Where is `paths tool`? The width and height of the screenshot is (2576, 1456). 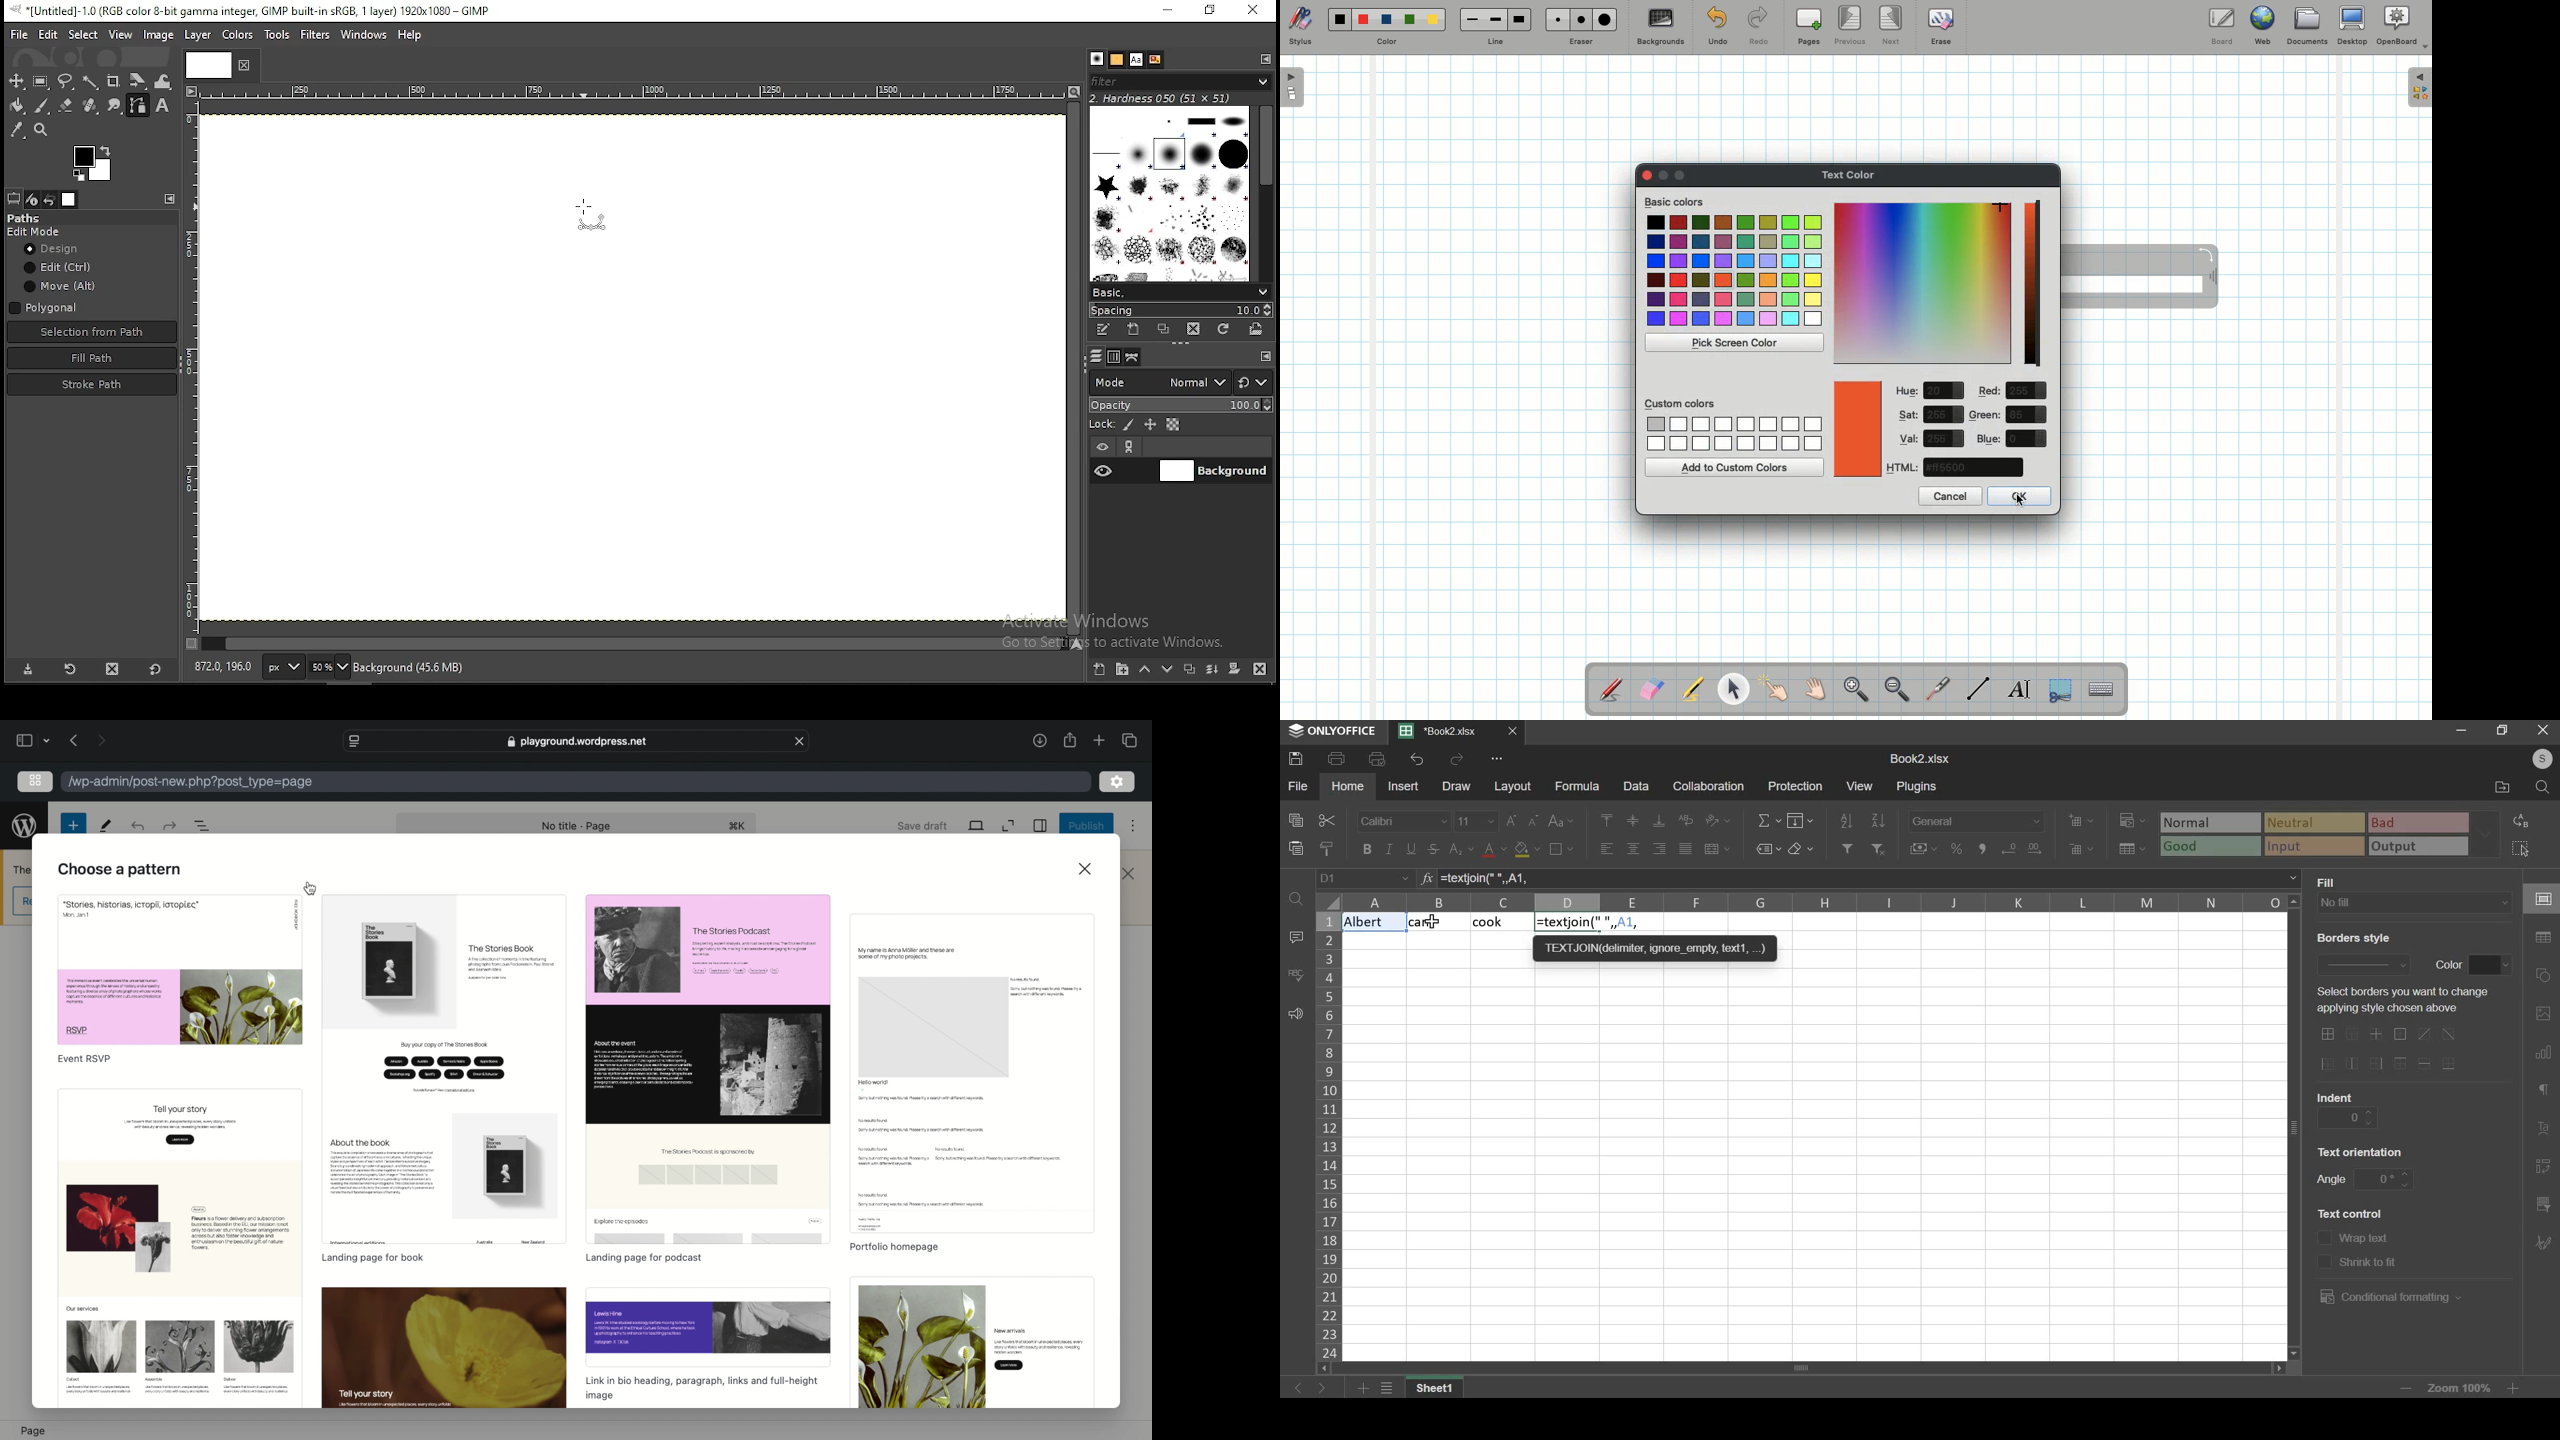 paths tool is located at coordinates (138, 106).